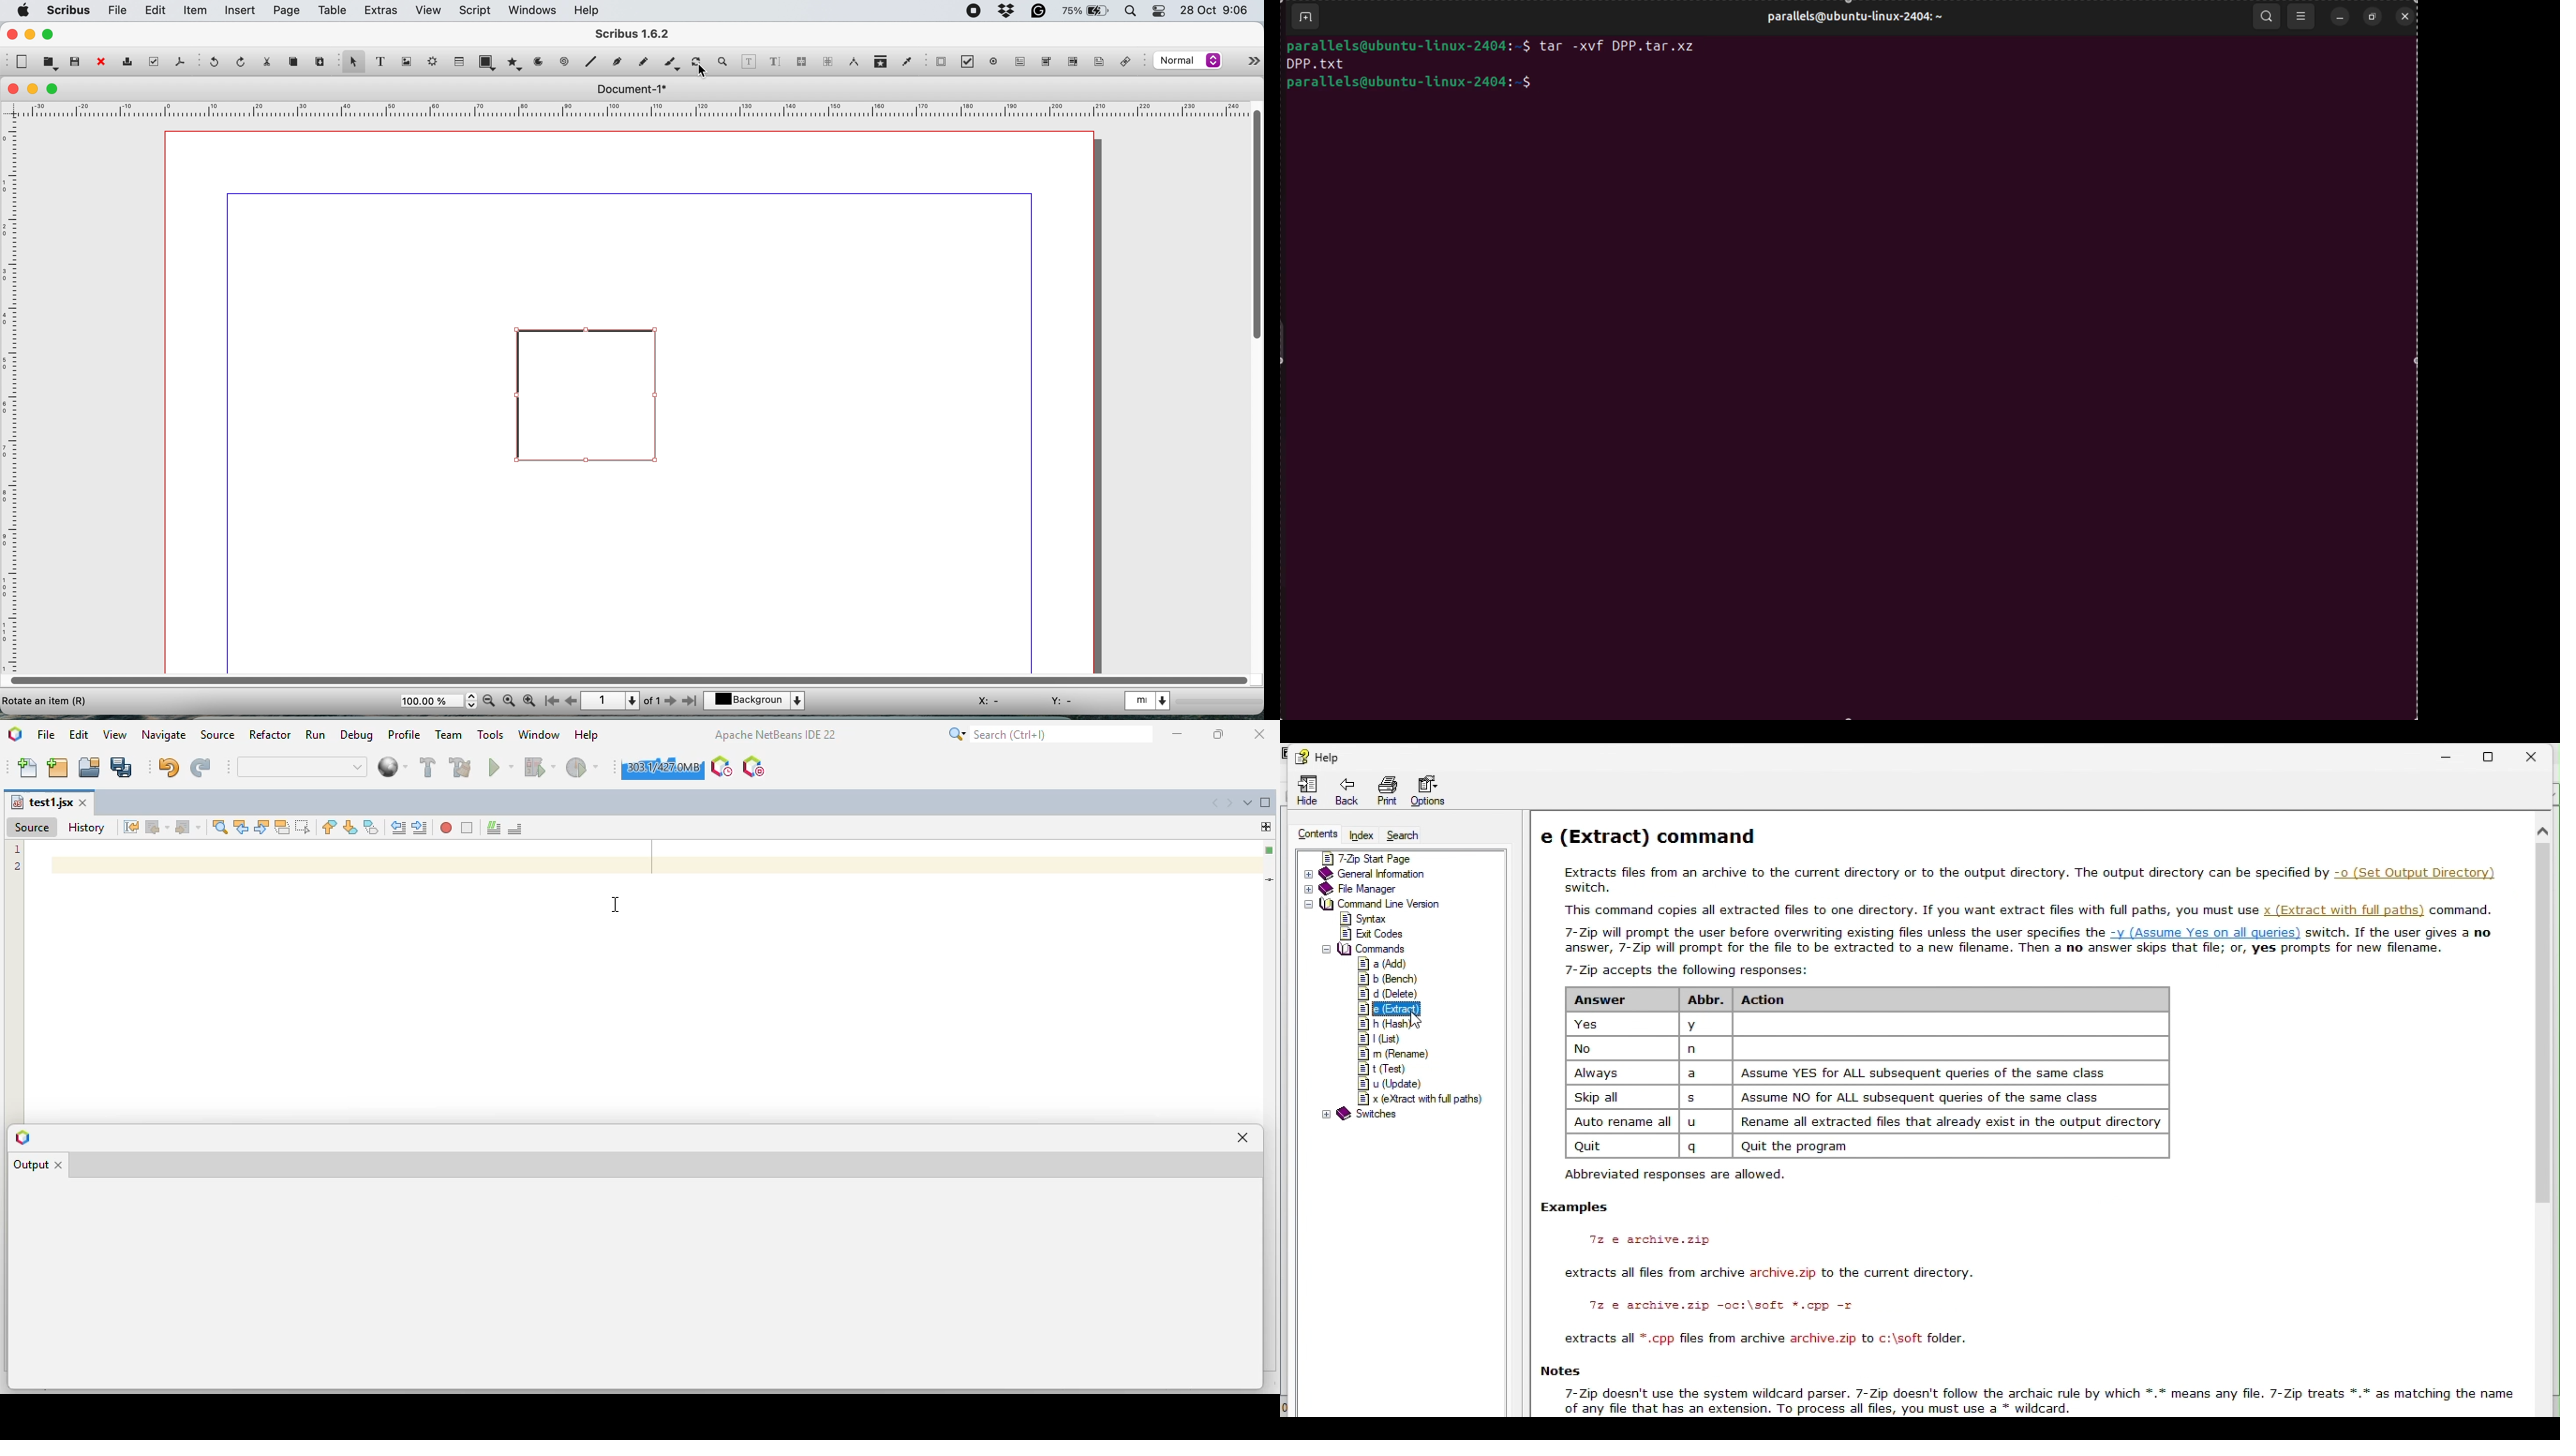 The width and height of the screenshot is (2576, 1456). I want to click on go to first page, so click(551, 701).